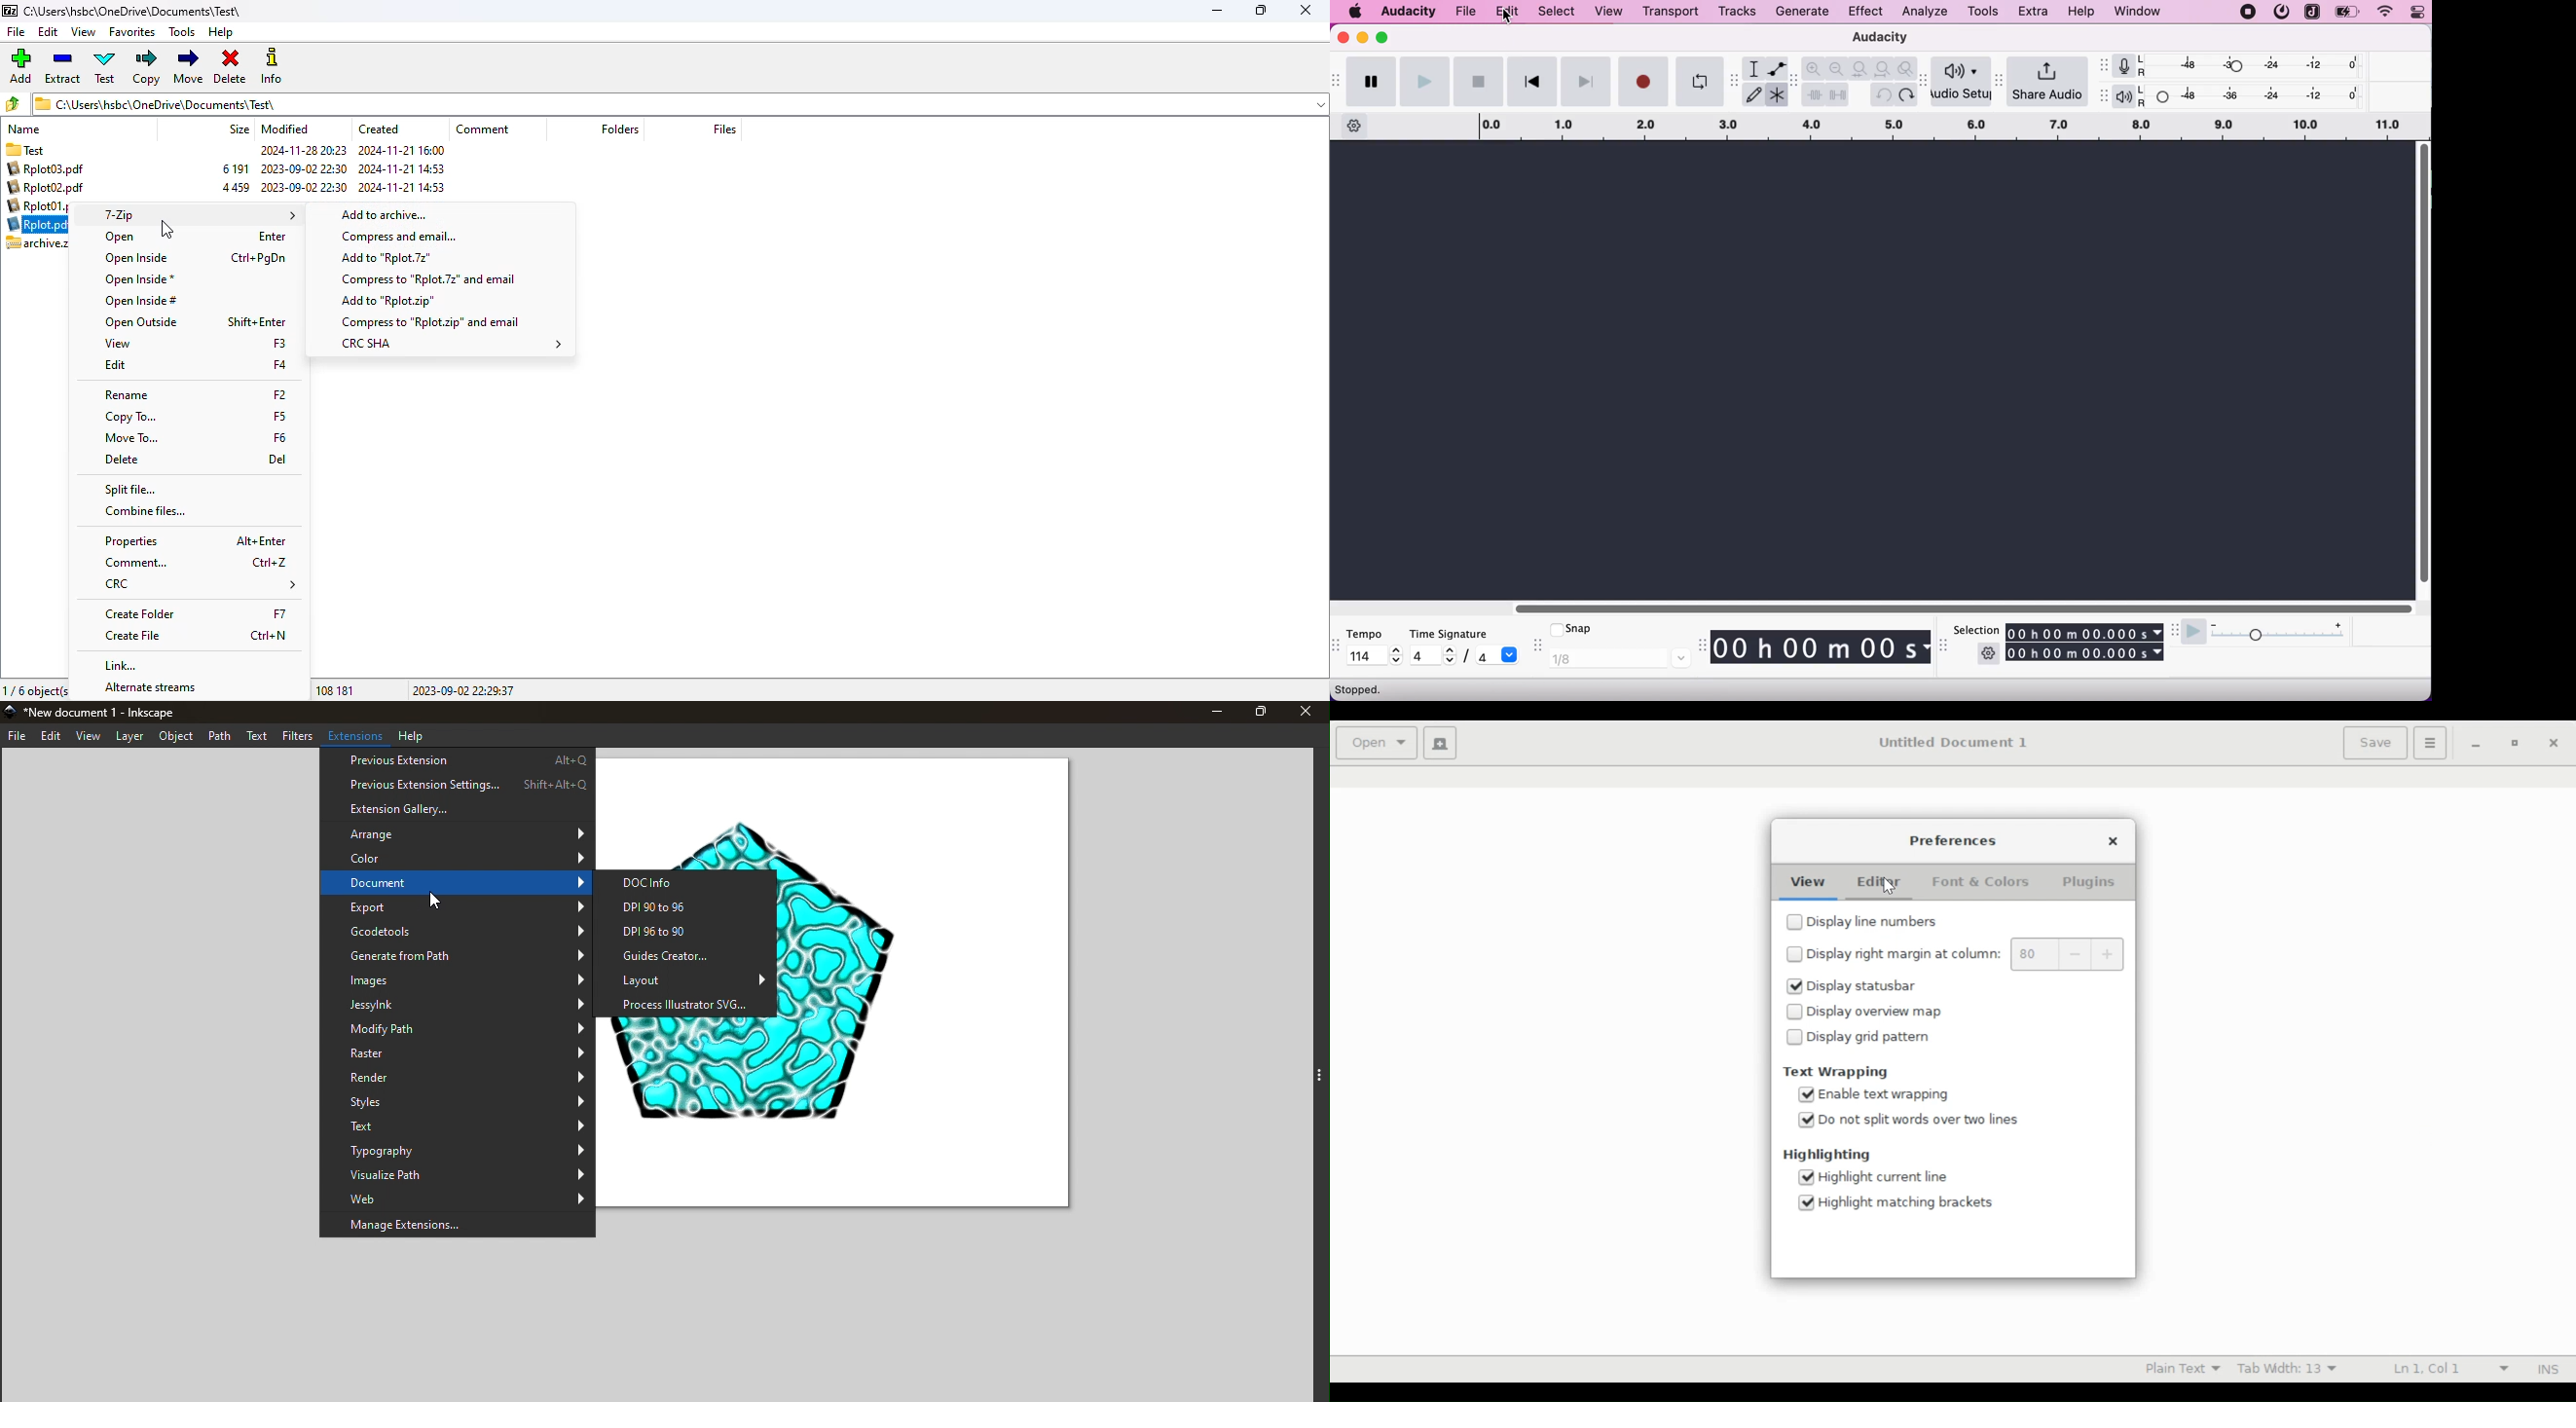 This screenshot has width=2576, height=1428. I want to click on Gcodetools, so click(454, 933).